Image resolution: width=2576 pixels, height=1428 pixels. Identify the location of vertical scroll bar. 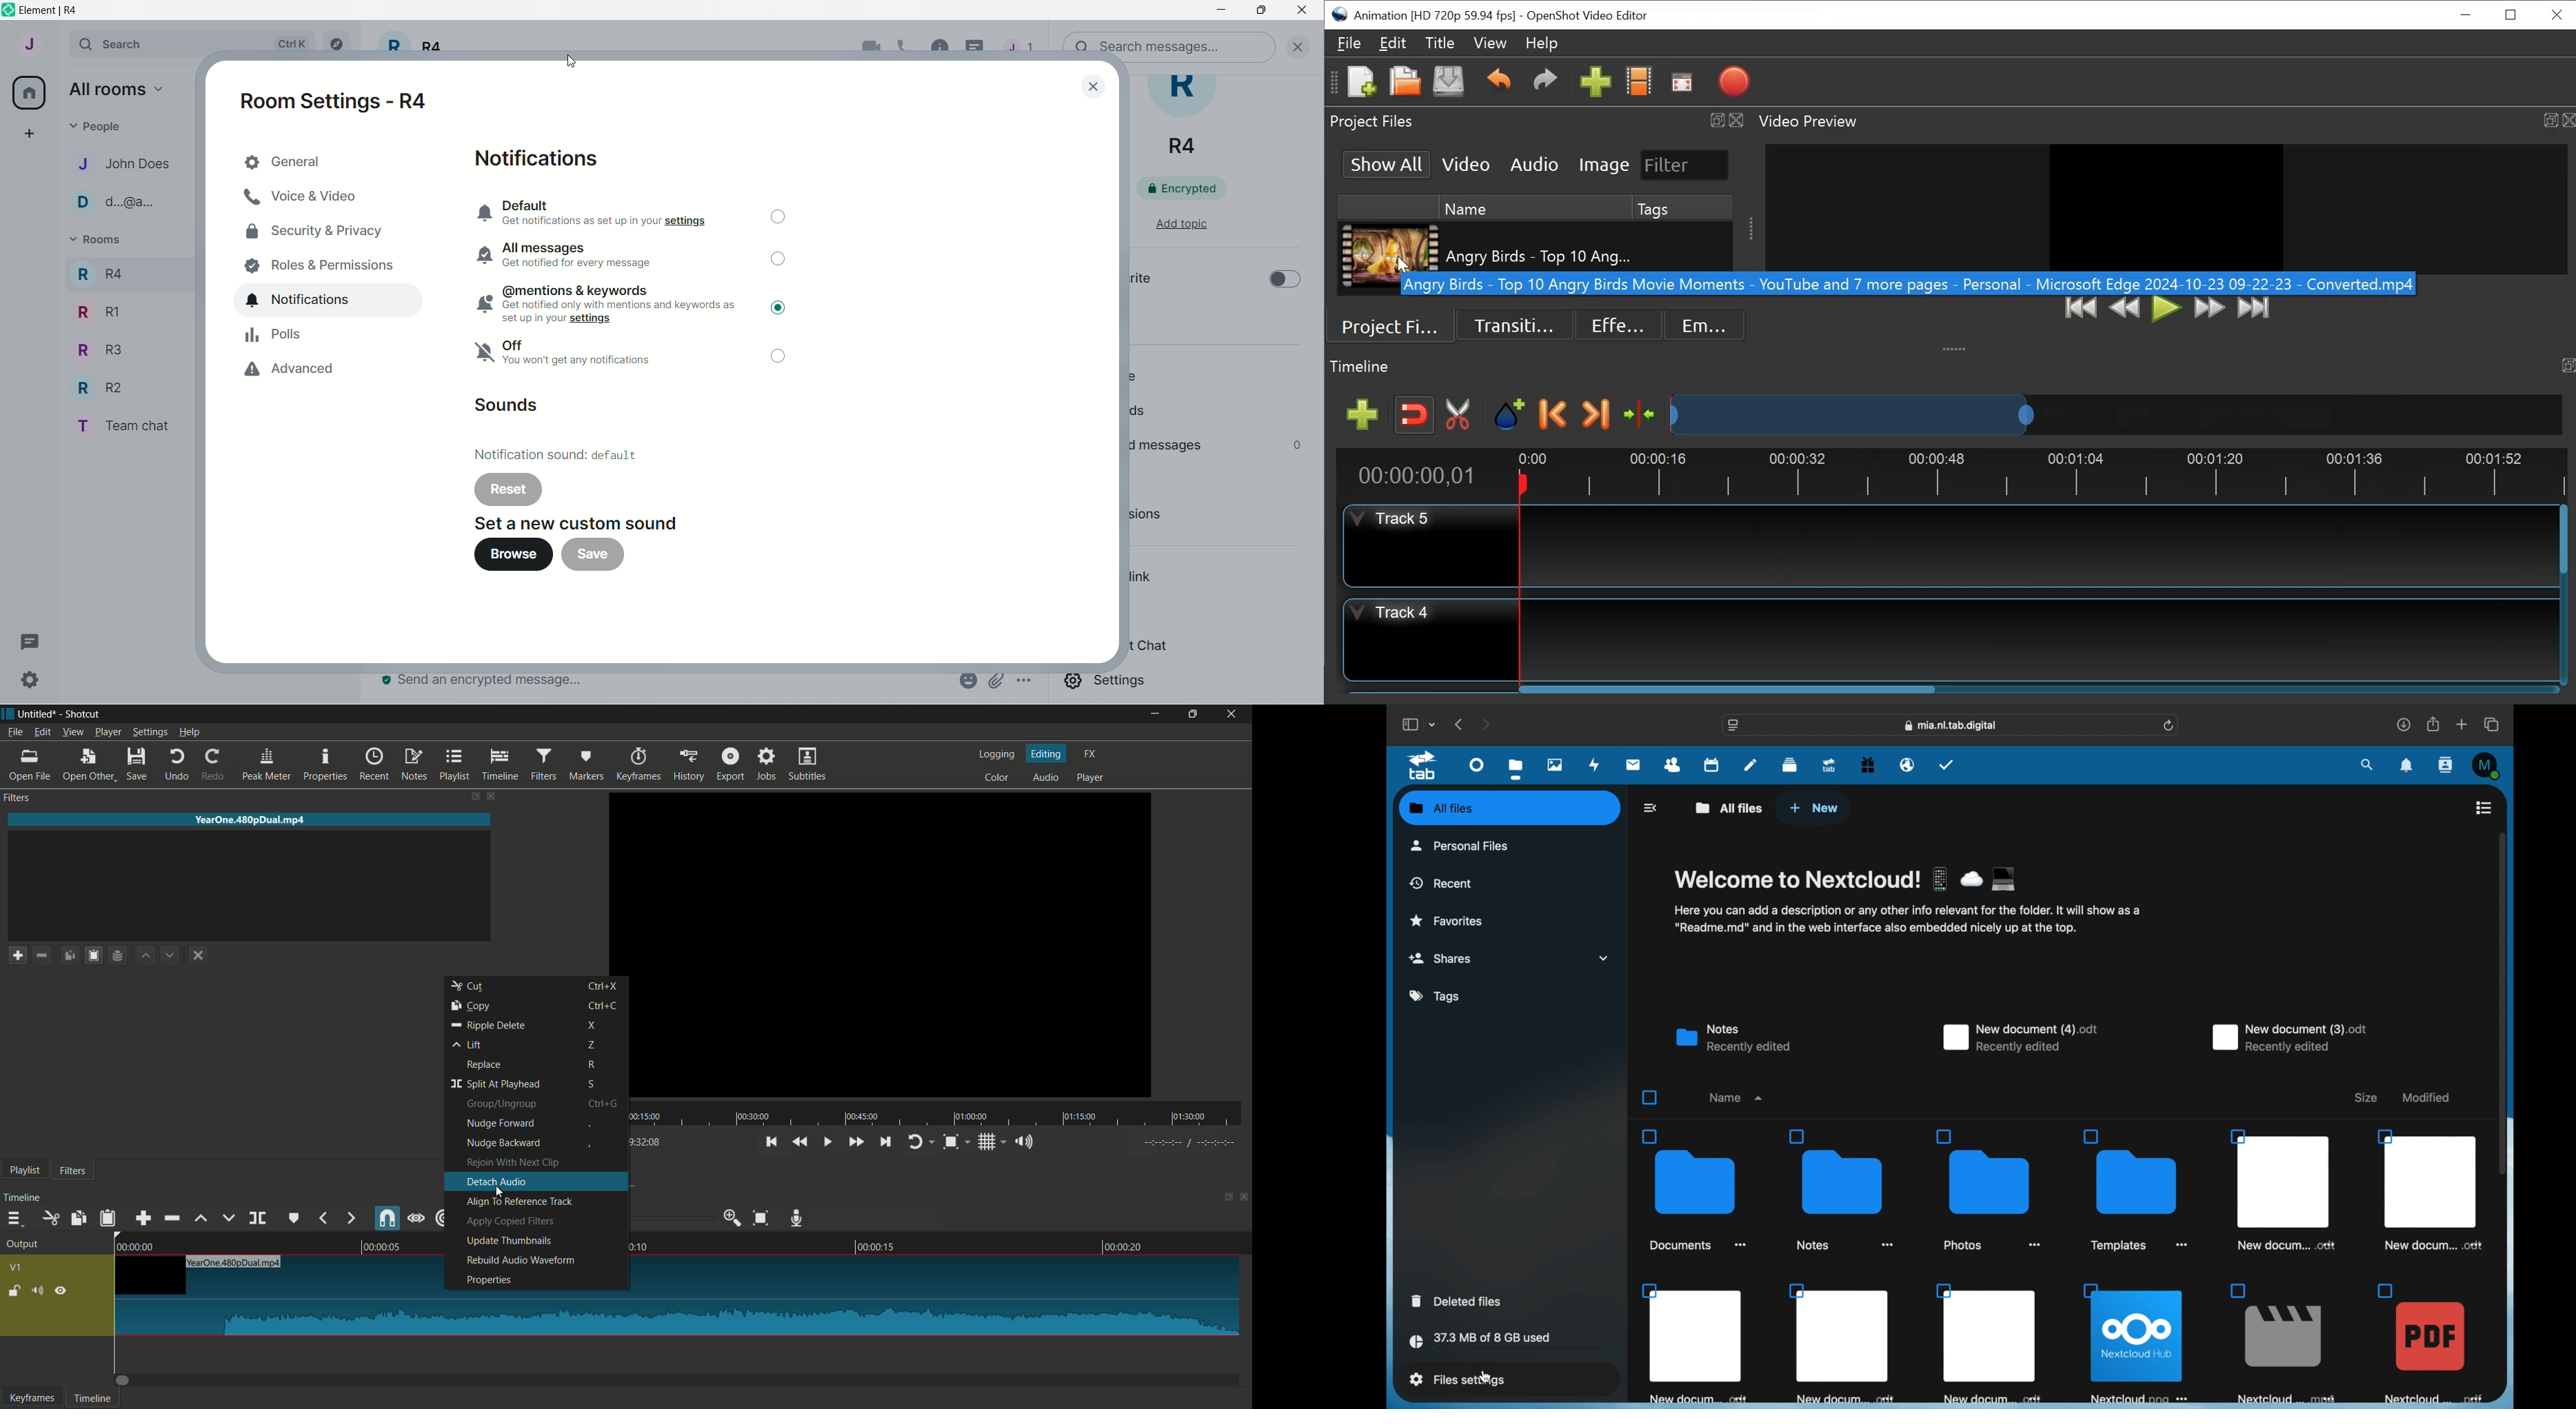
(1316, 389).